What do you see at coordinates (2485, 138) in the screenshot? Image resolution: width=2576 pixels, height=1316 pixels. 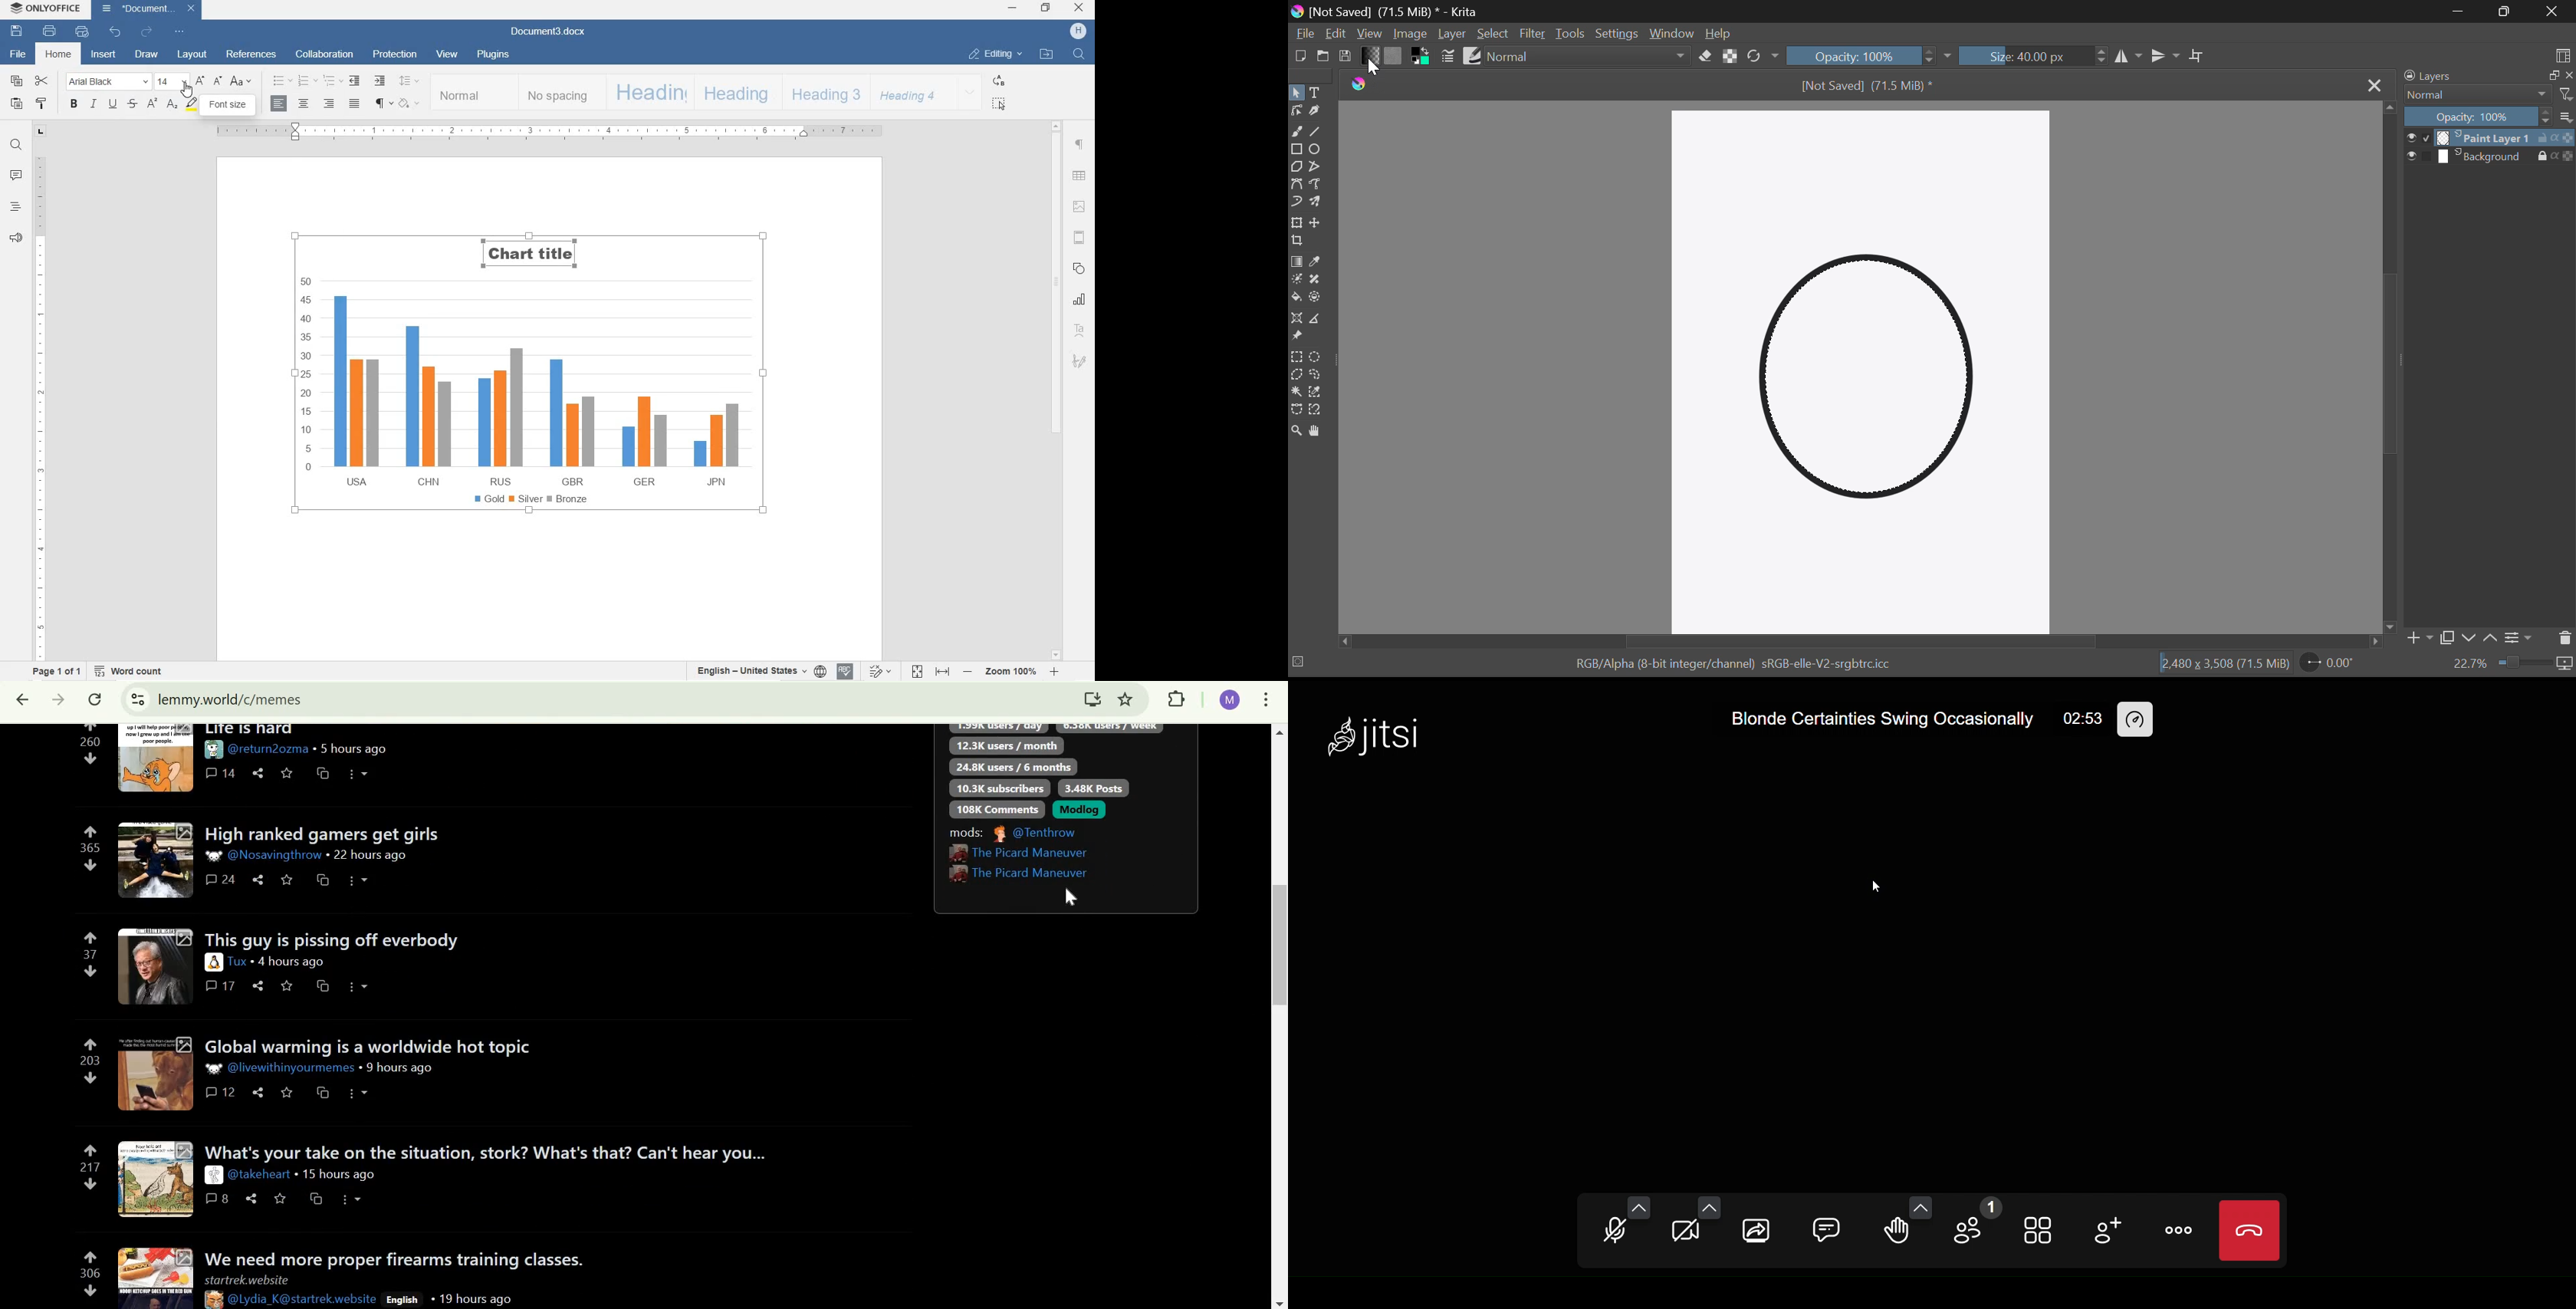 I see `layer 1` at bounding box center [2485, 138].